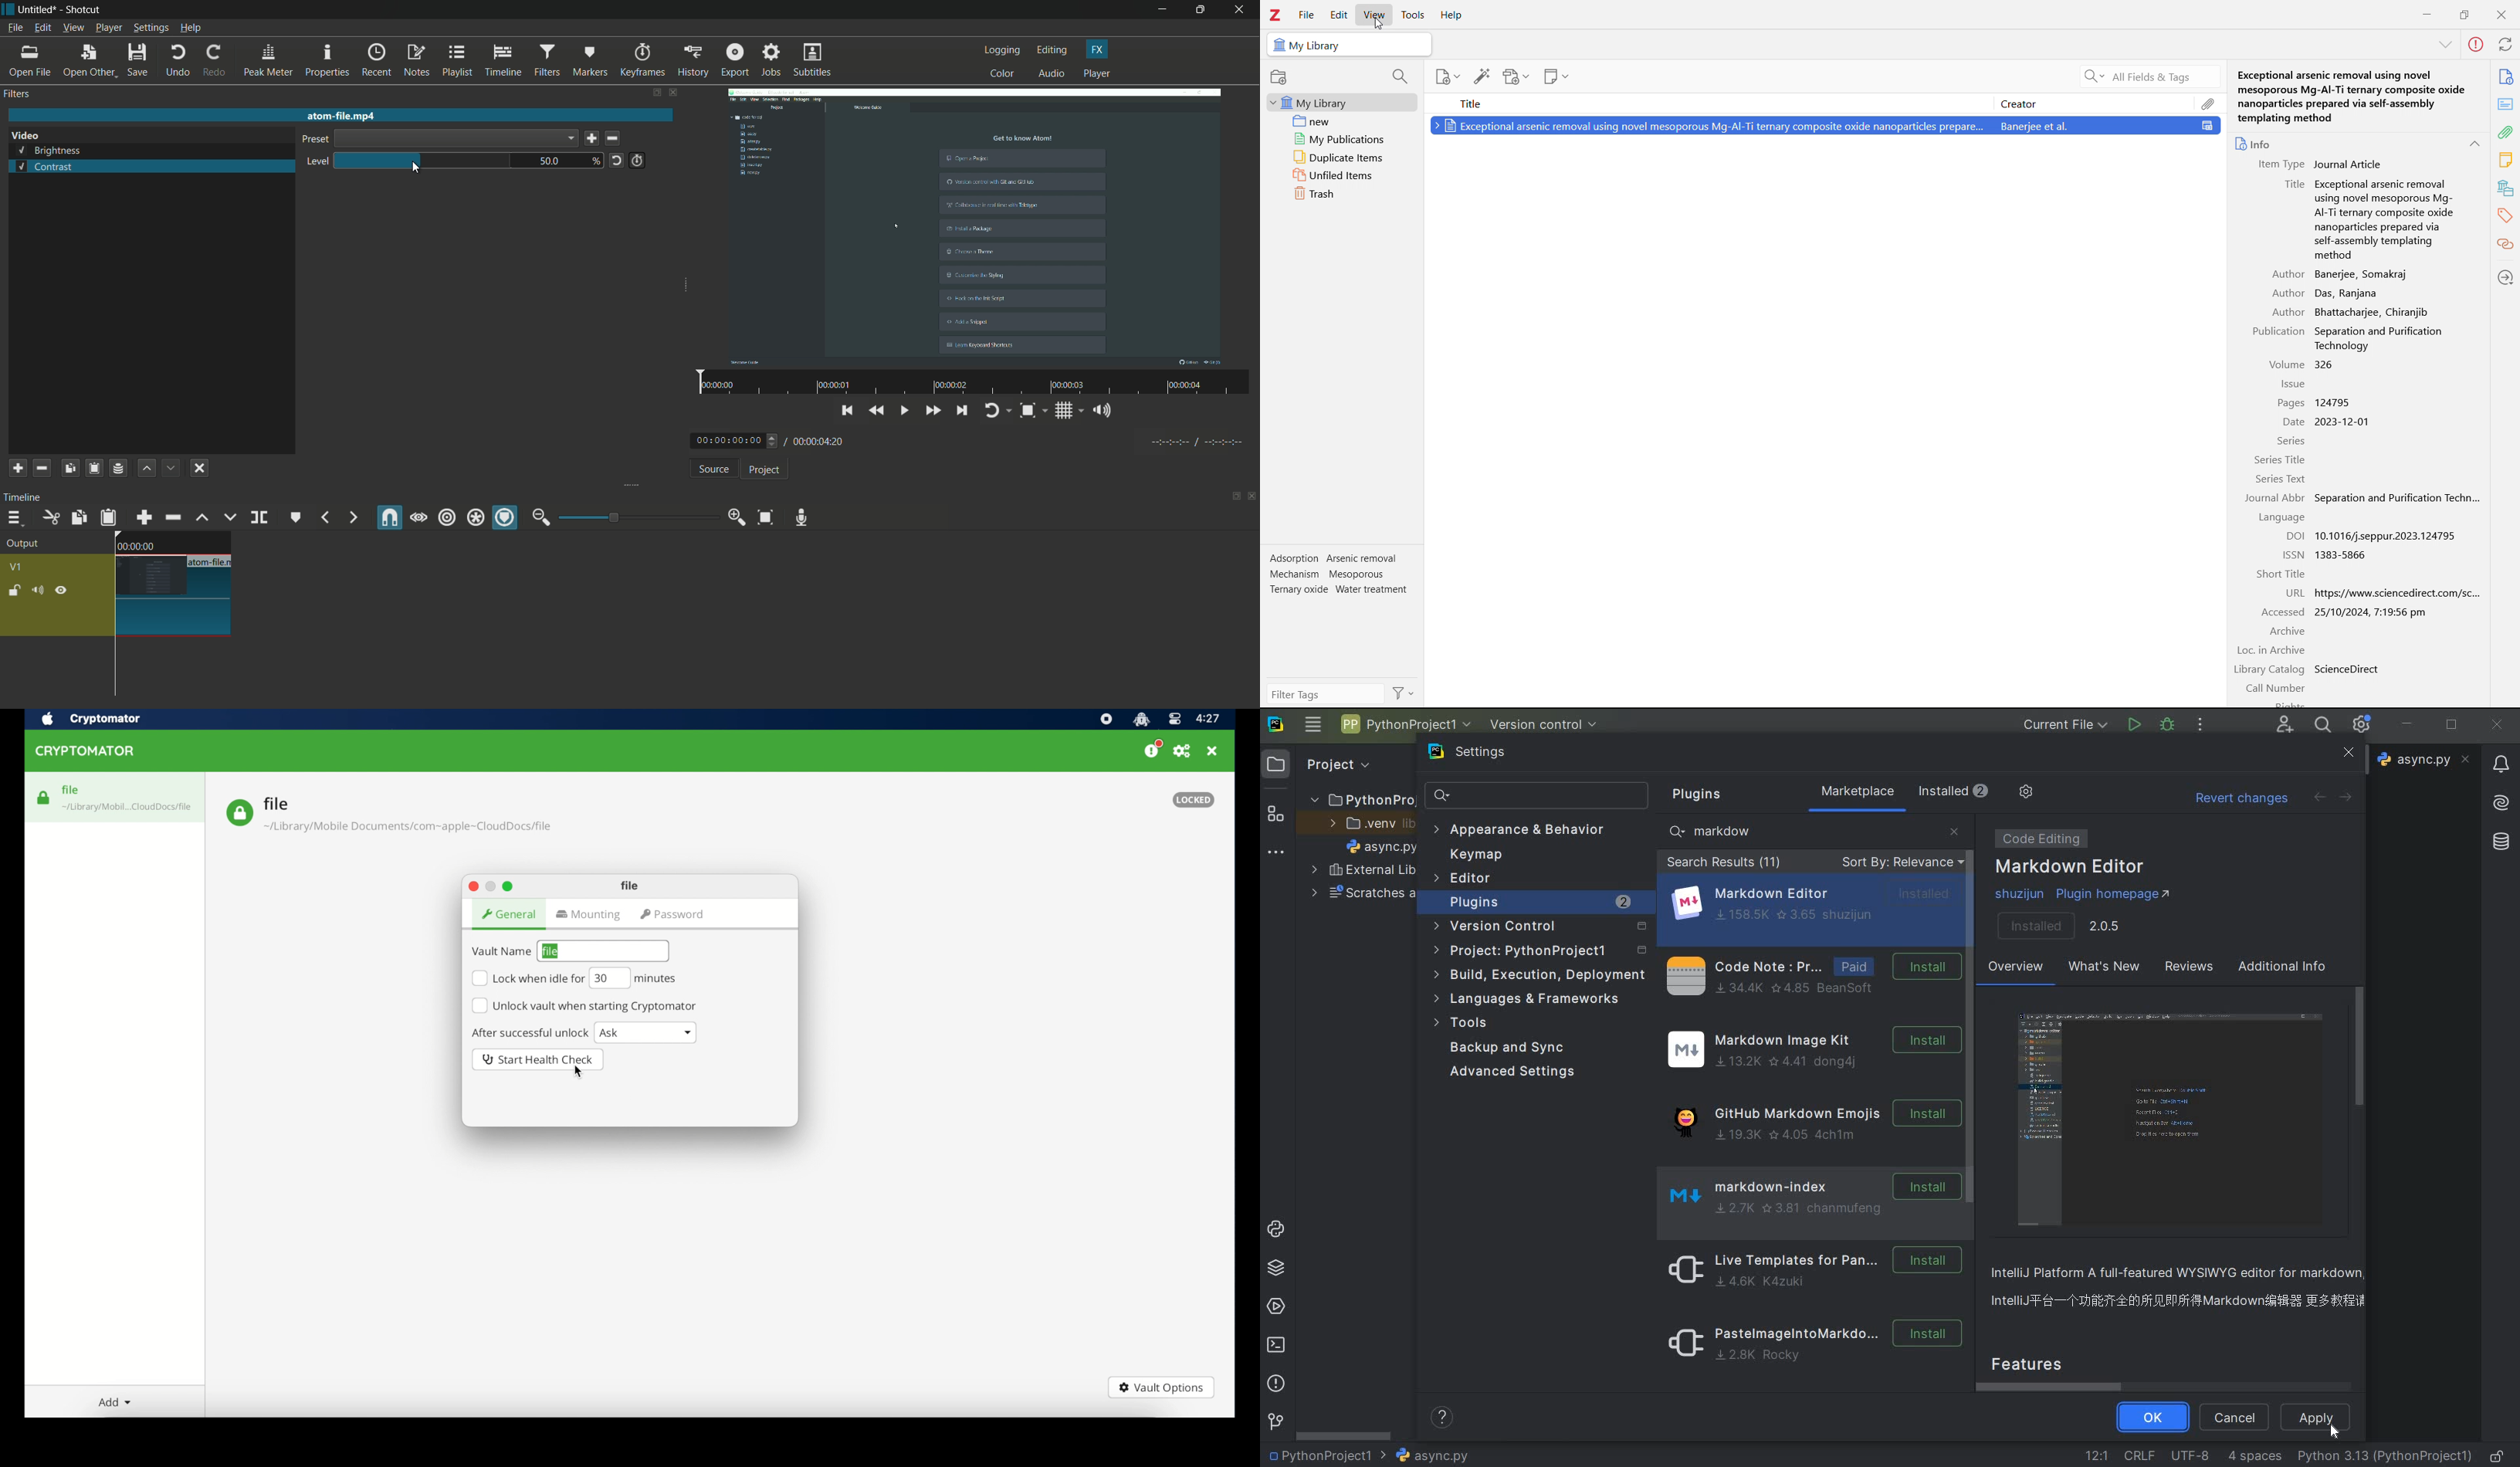  Describe the element at coordinates (2506, 188) in the screenshot. I see `libraries and collections` at that location.